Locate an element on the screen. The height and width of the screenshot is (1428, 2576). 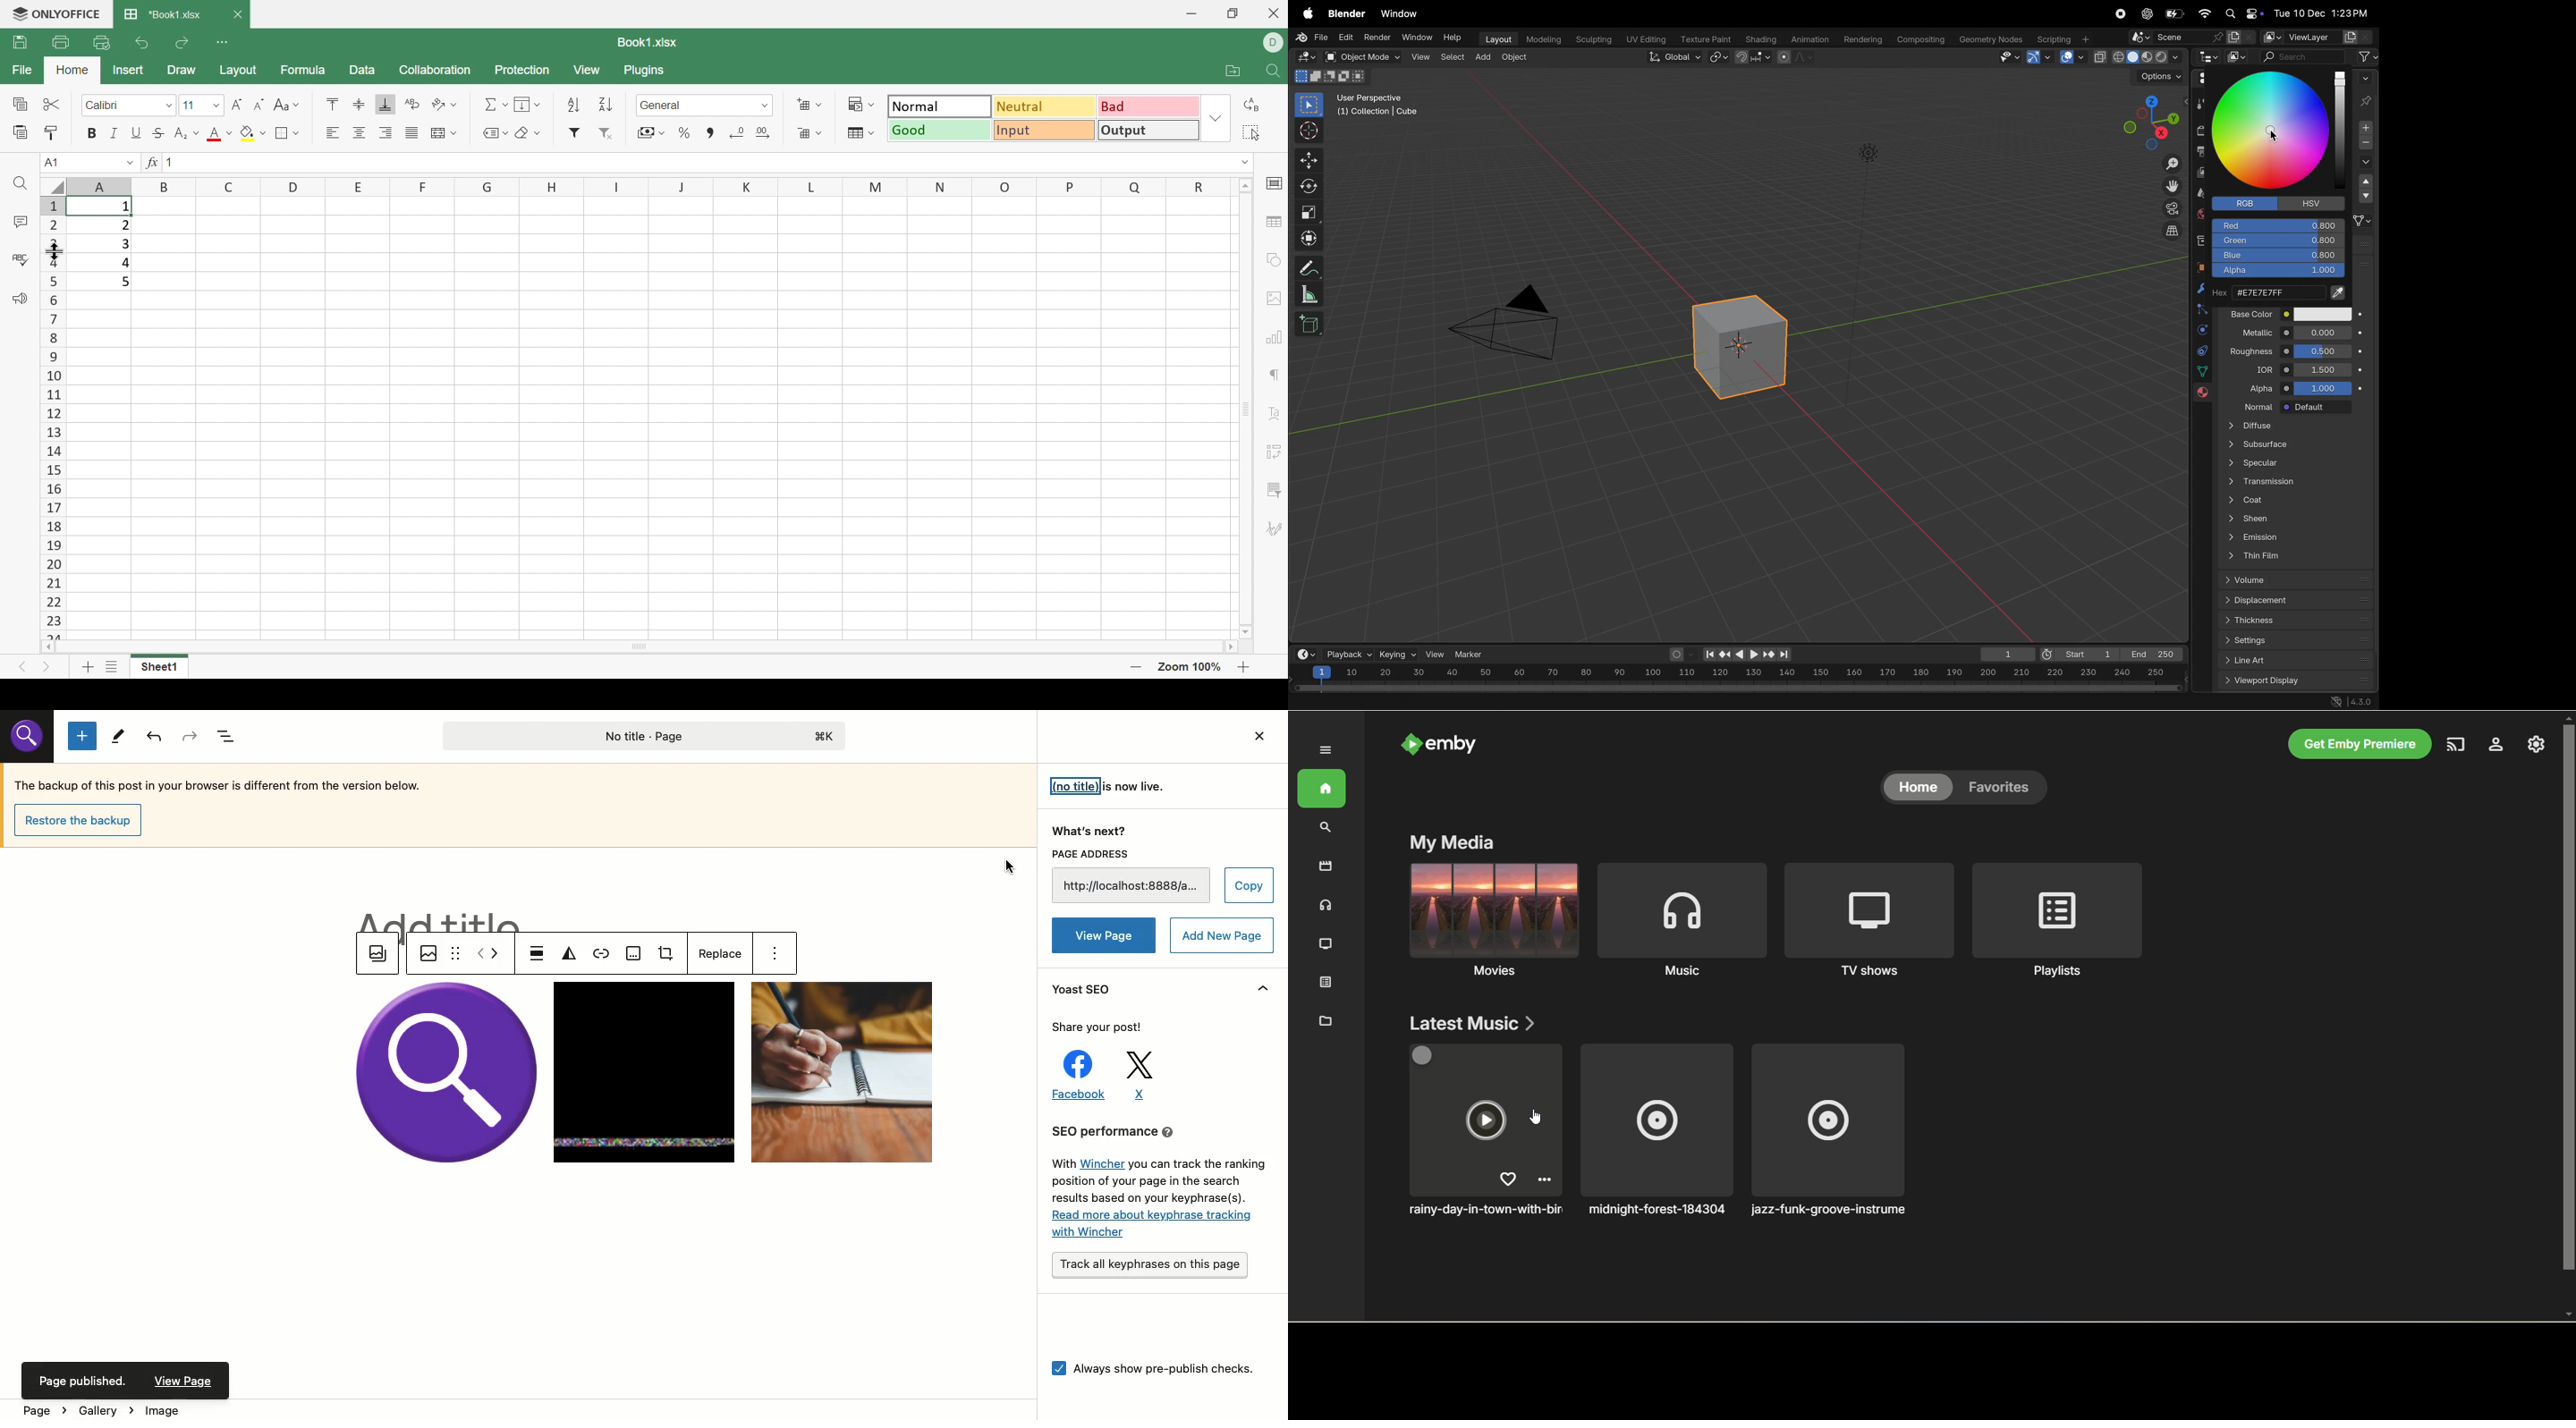
Scroll Bar is located at coordinates (643, 647).